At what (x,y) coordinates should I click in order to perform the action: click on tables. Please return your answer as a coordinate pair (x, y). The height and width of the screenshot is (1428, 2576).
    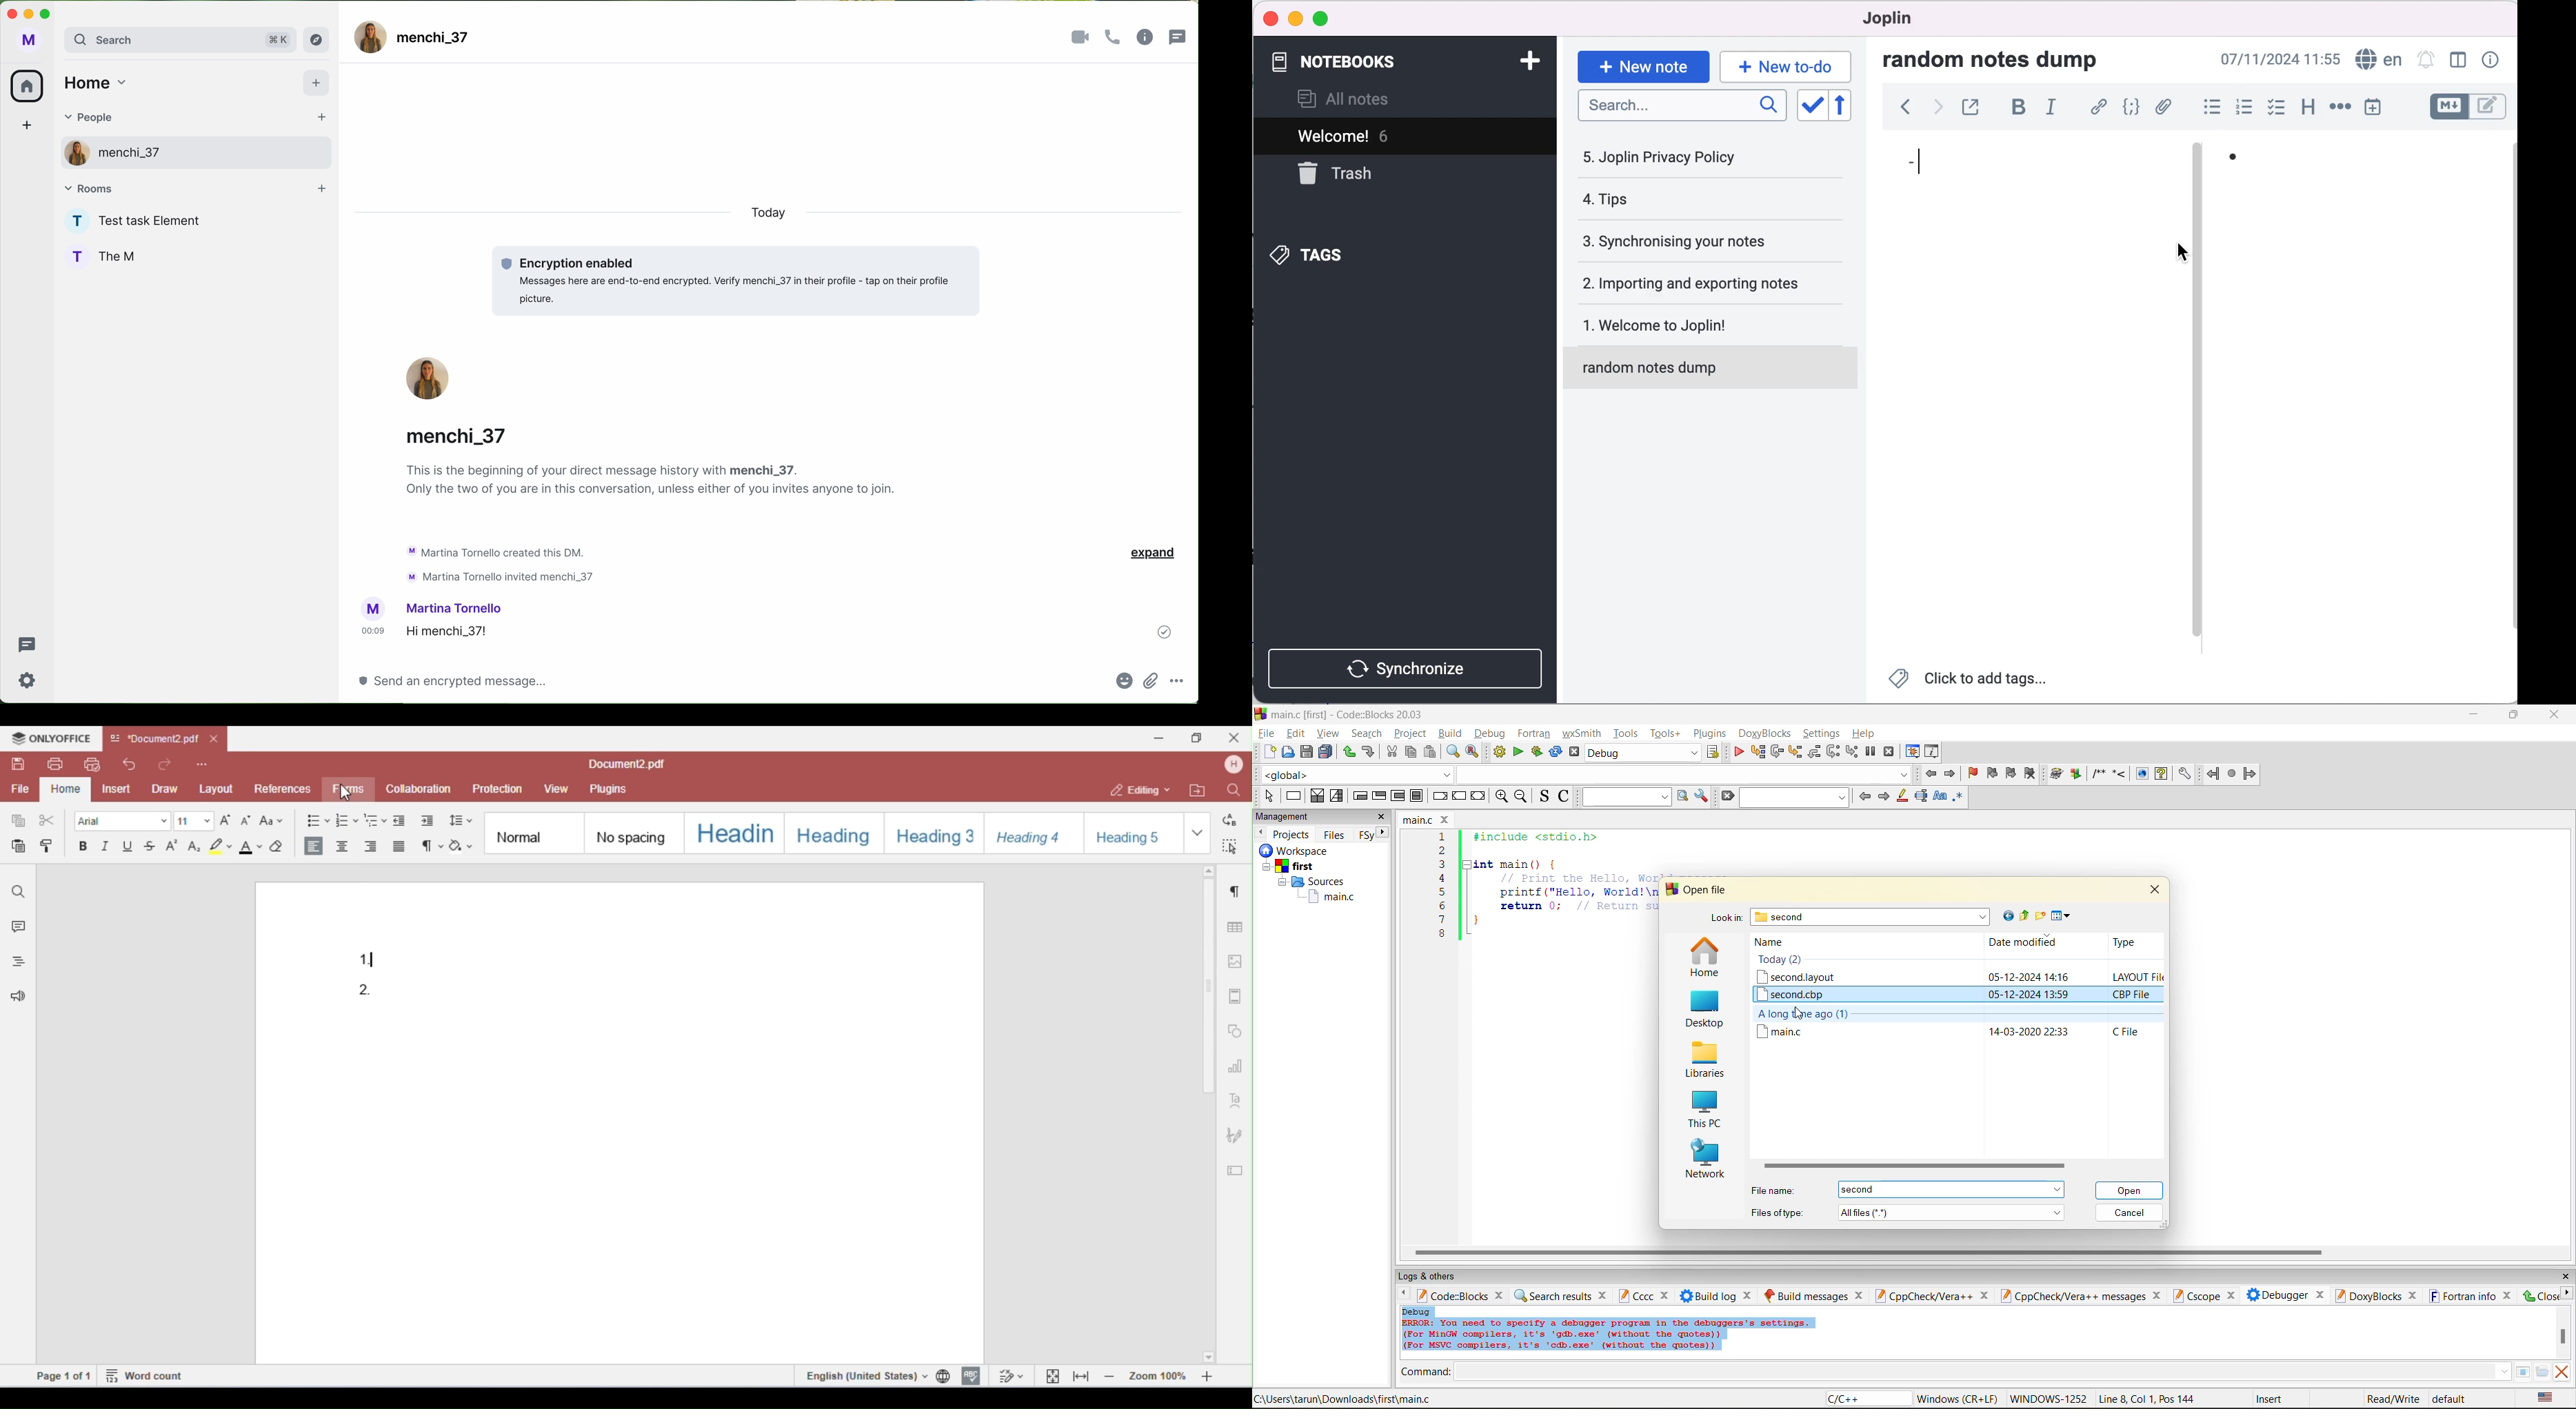
    Looking at the image, I should click on (2522, 1371).